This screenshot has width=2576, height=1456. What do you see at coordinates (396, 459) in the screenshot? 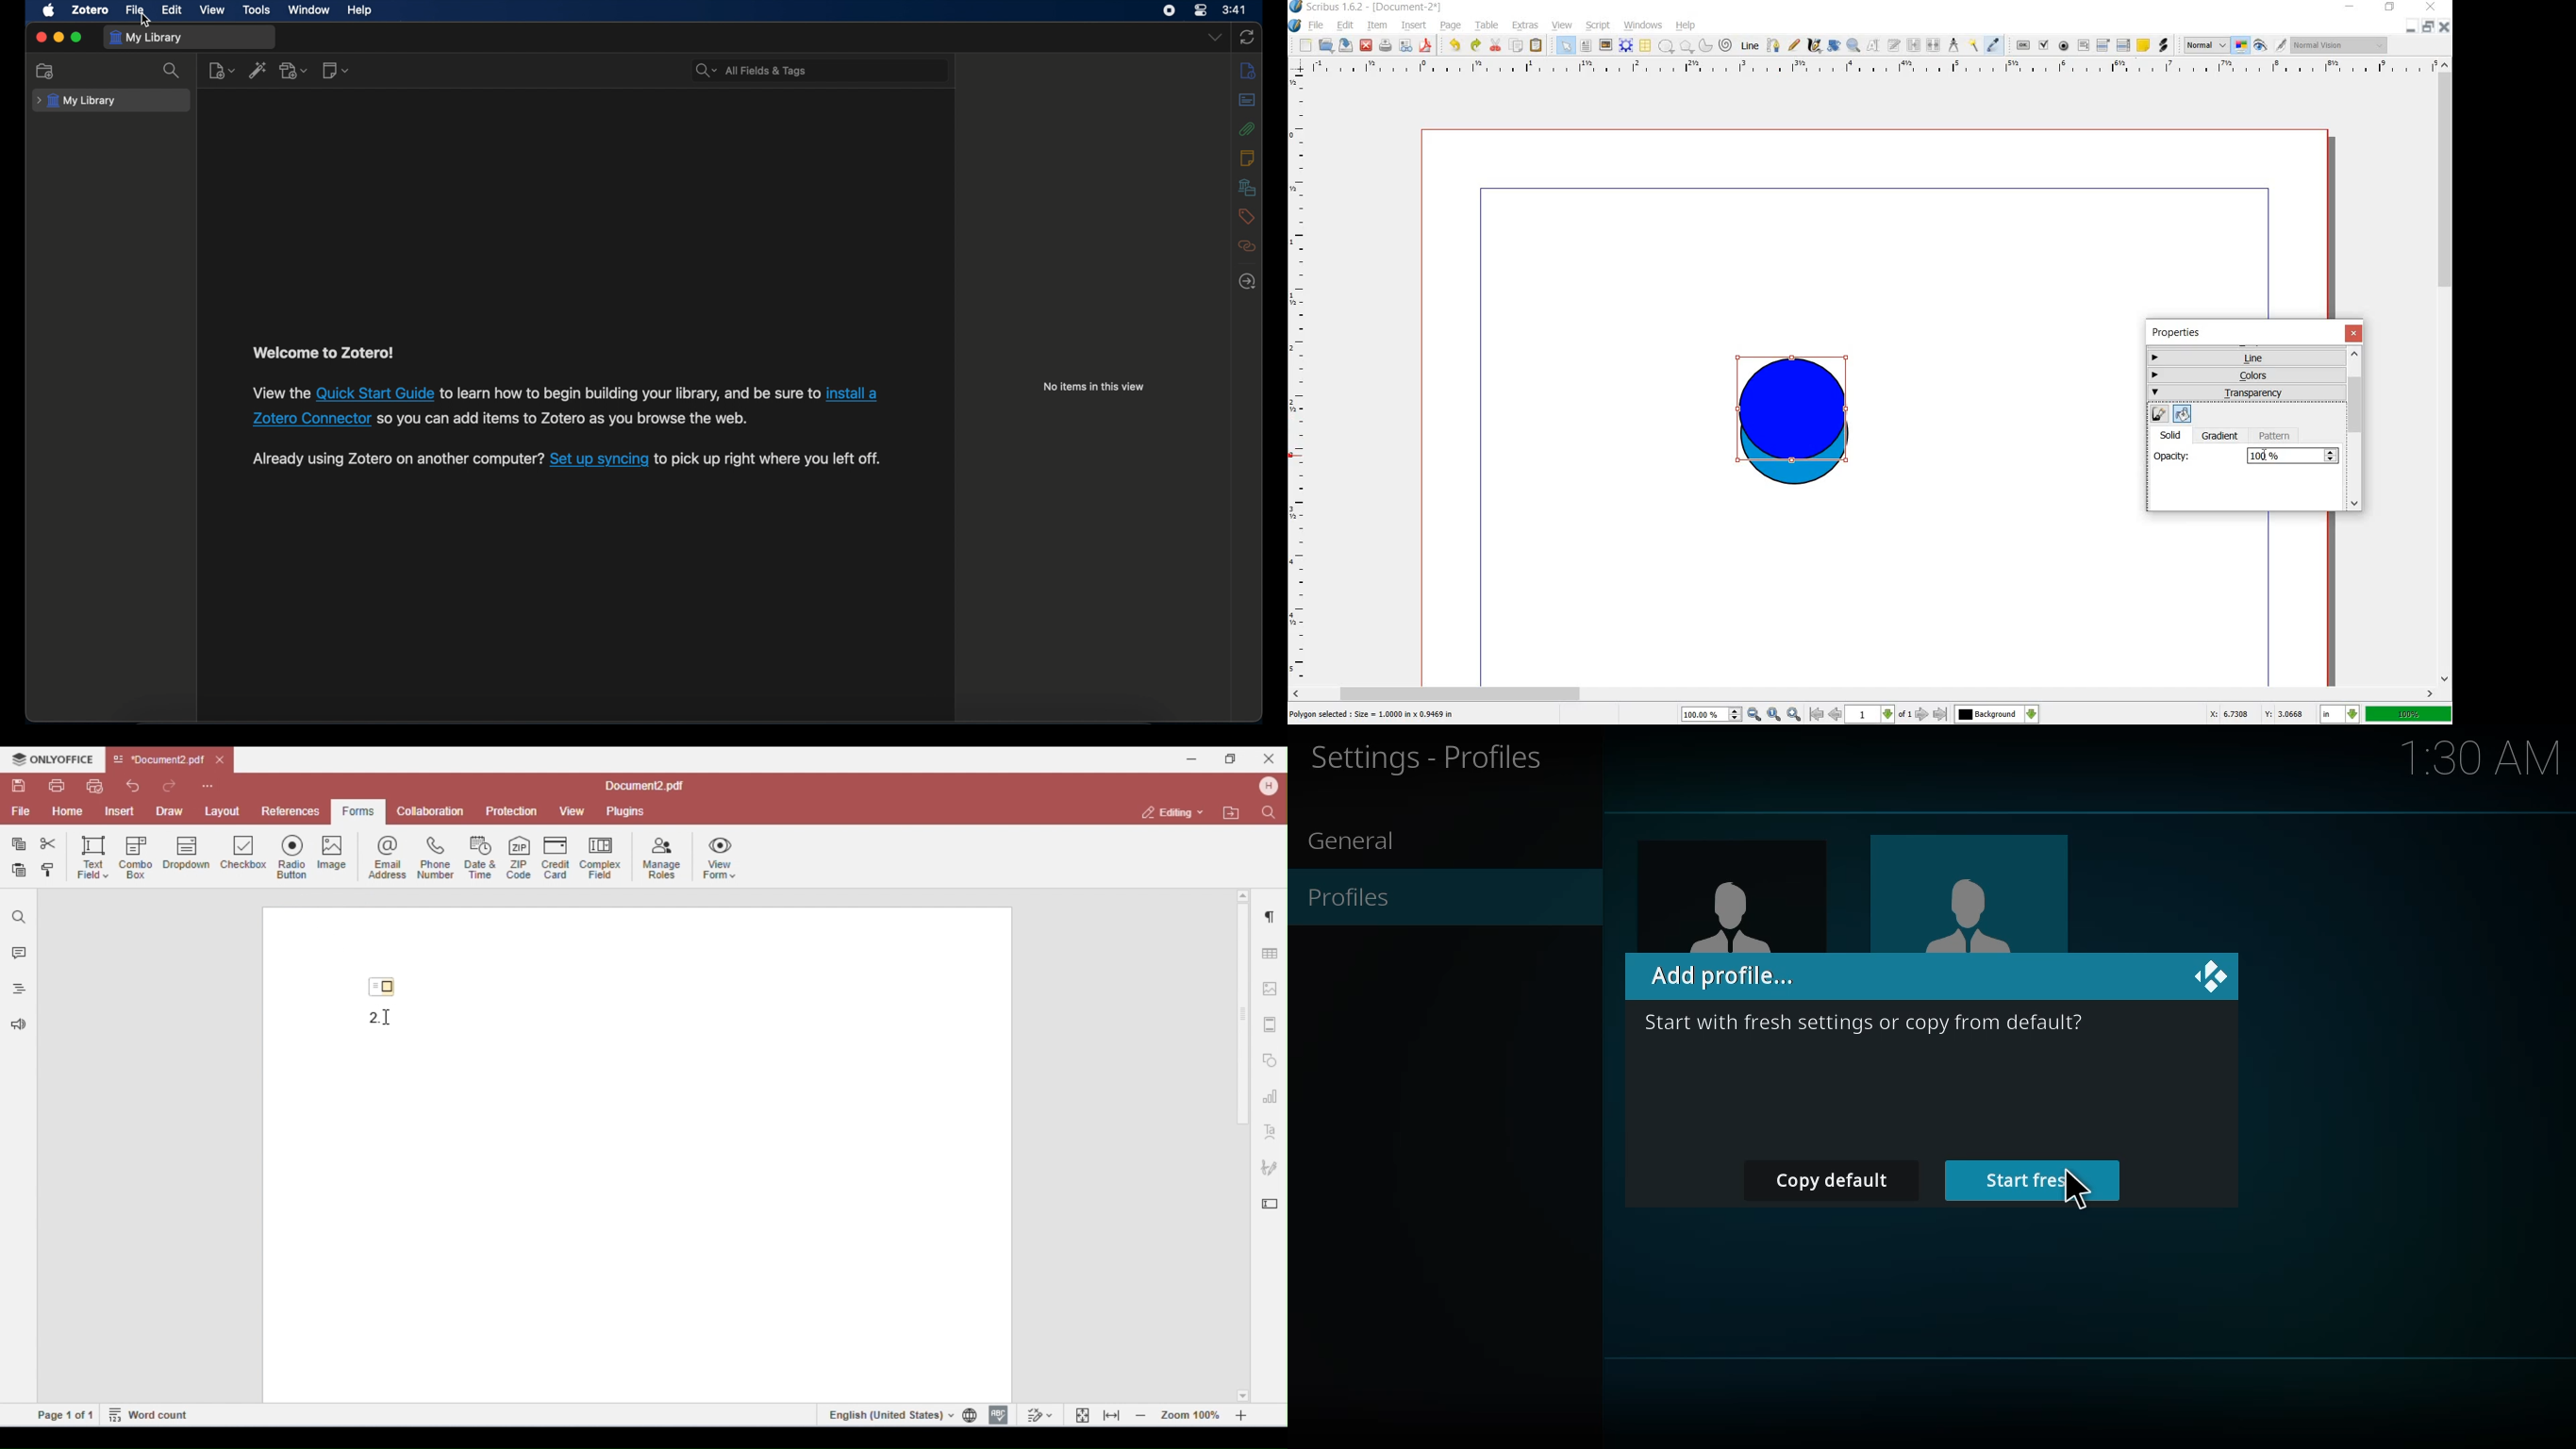
I see `text` at bounding box center [396, 459].